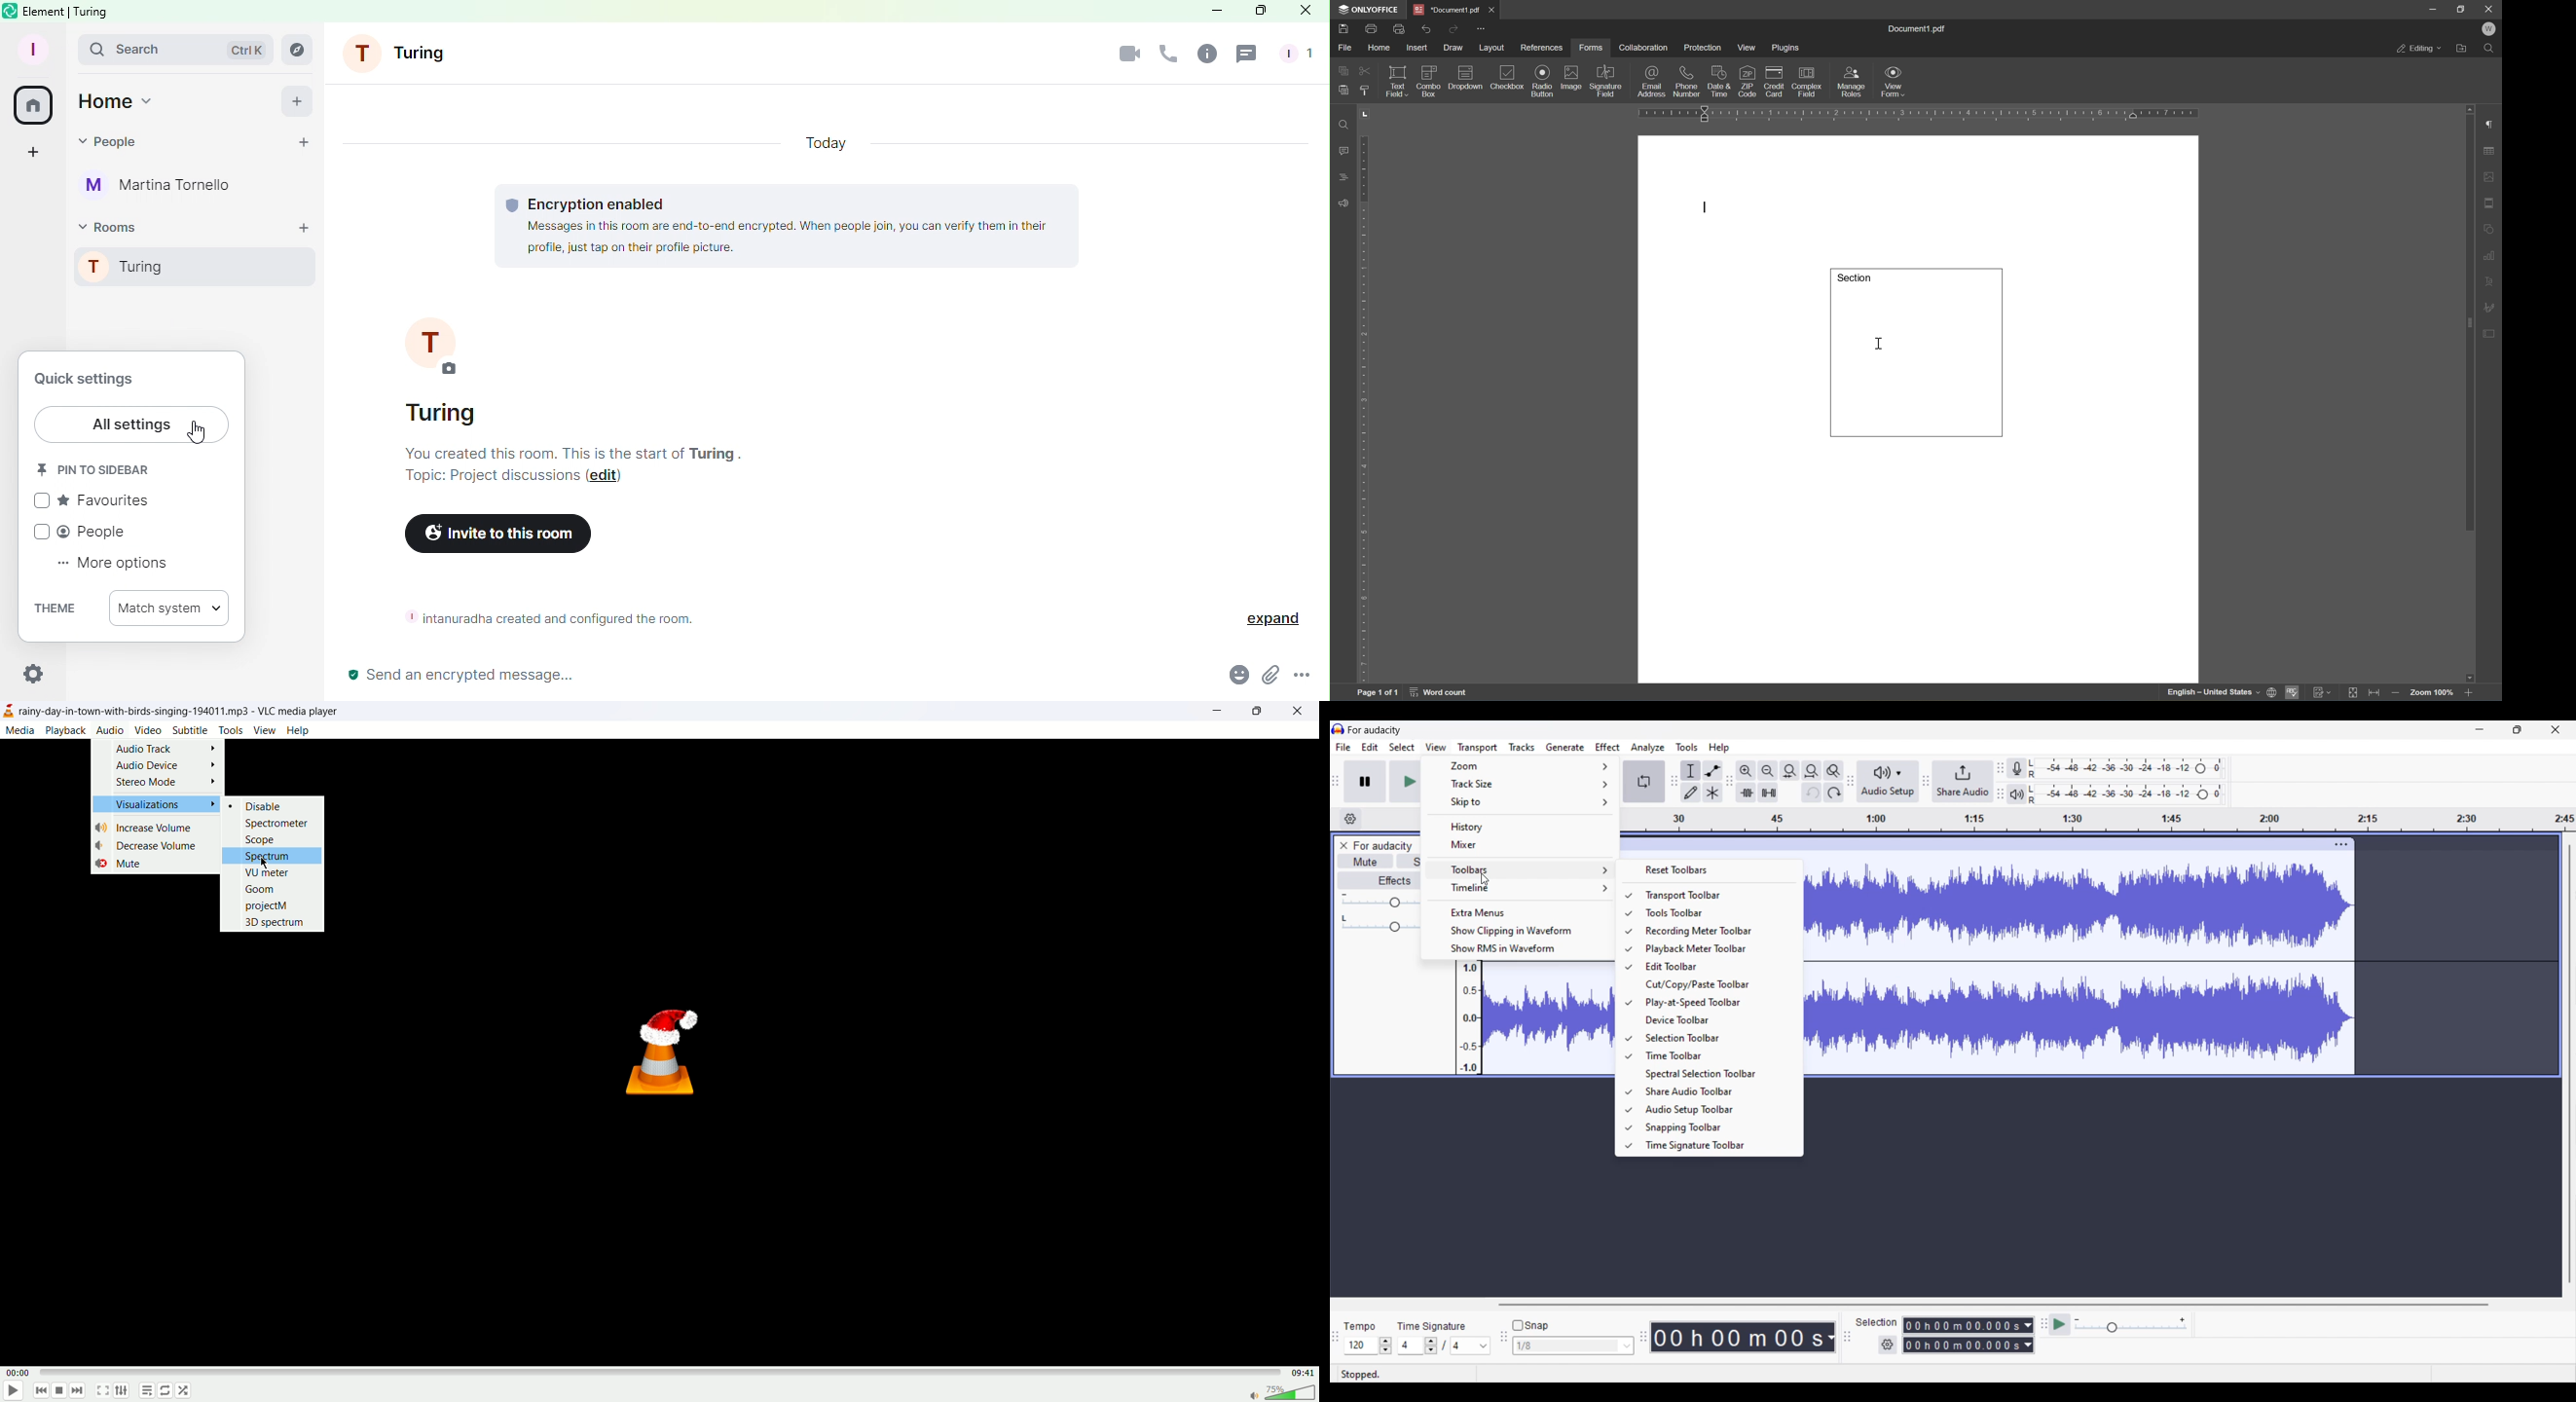 This screenshot has width=2576, height=1428. I want to click on Undo, so click(1811, 792).